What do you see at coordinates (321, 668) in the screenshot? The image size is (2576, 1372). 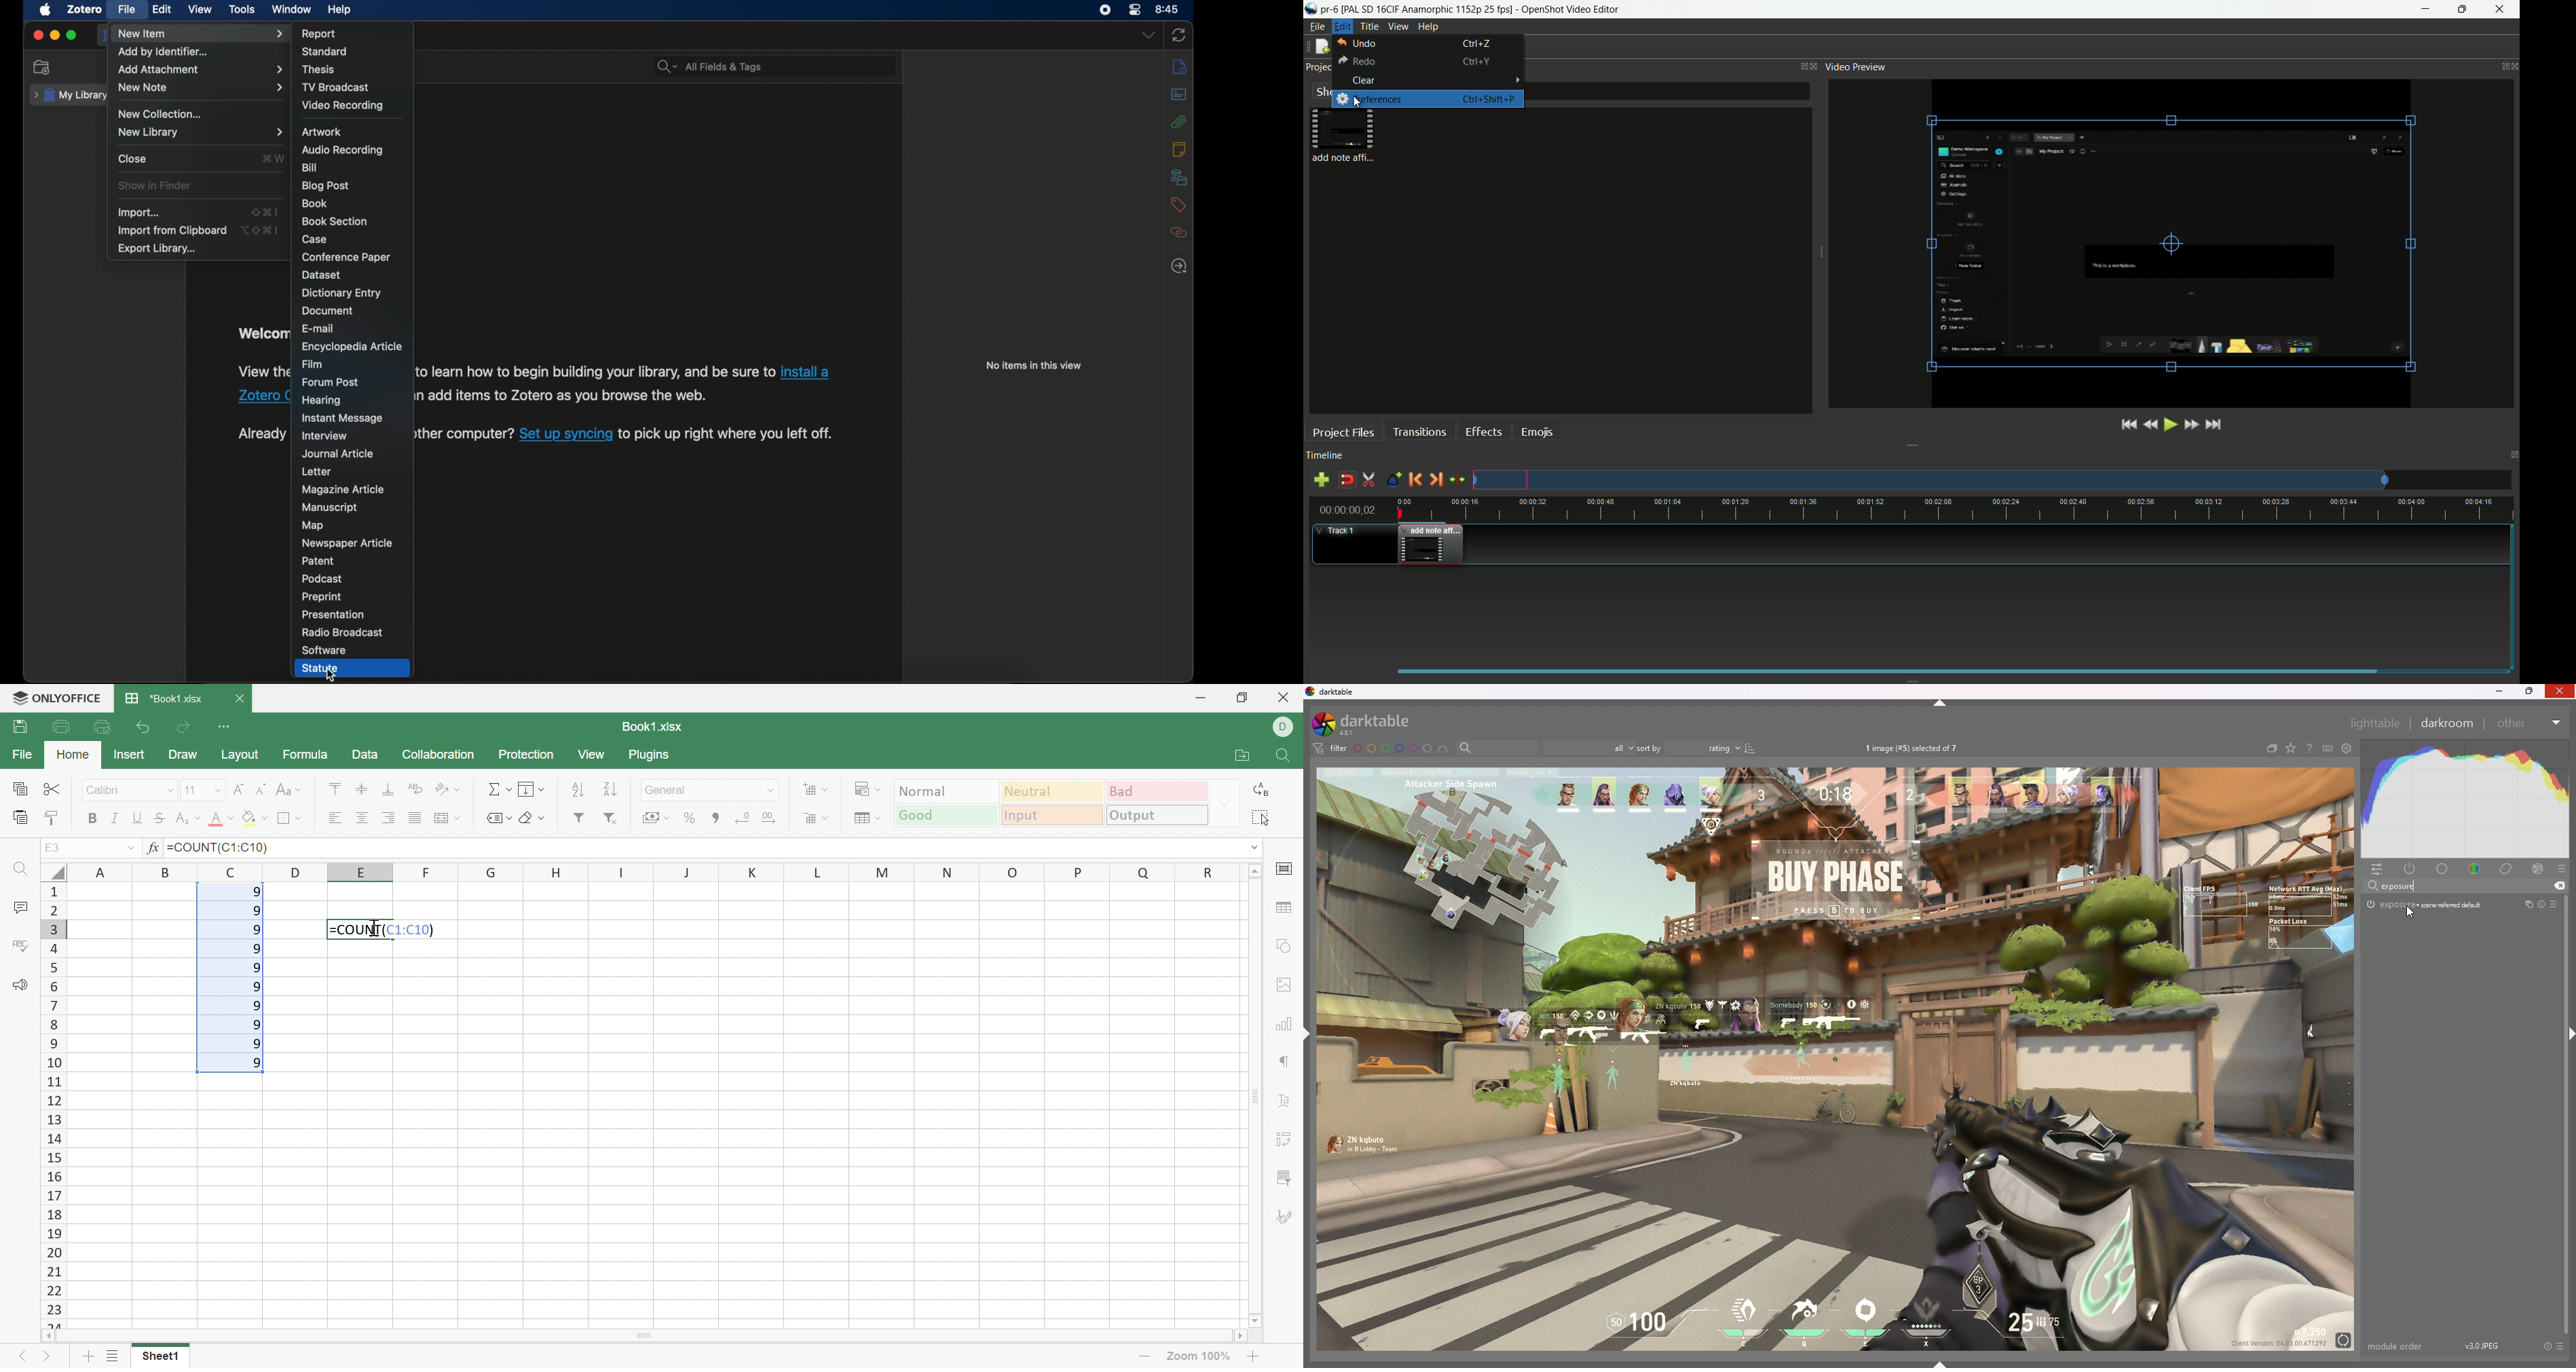 I see `statue` at bounding box center [321, 668].